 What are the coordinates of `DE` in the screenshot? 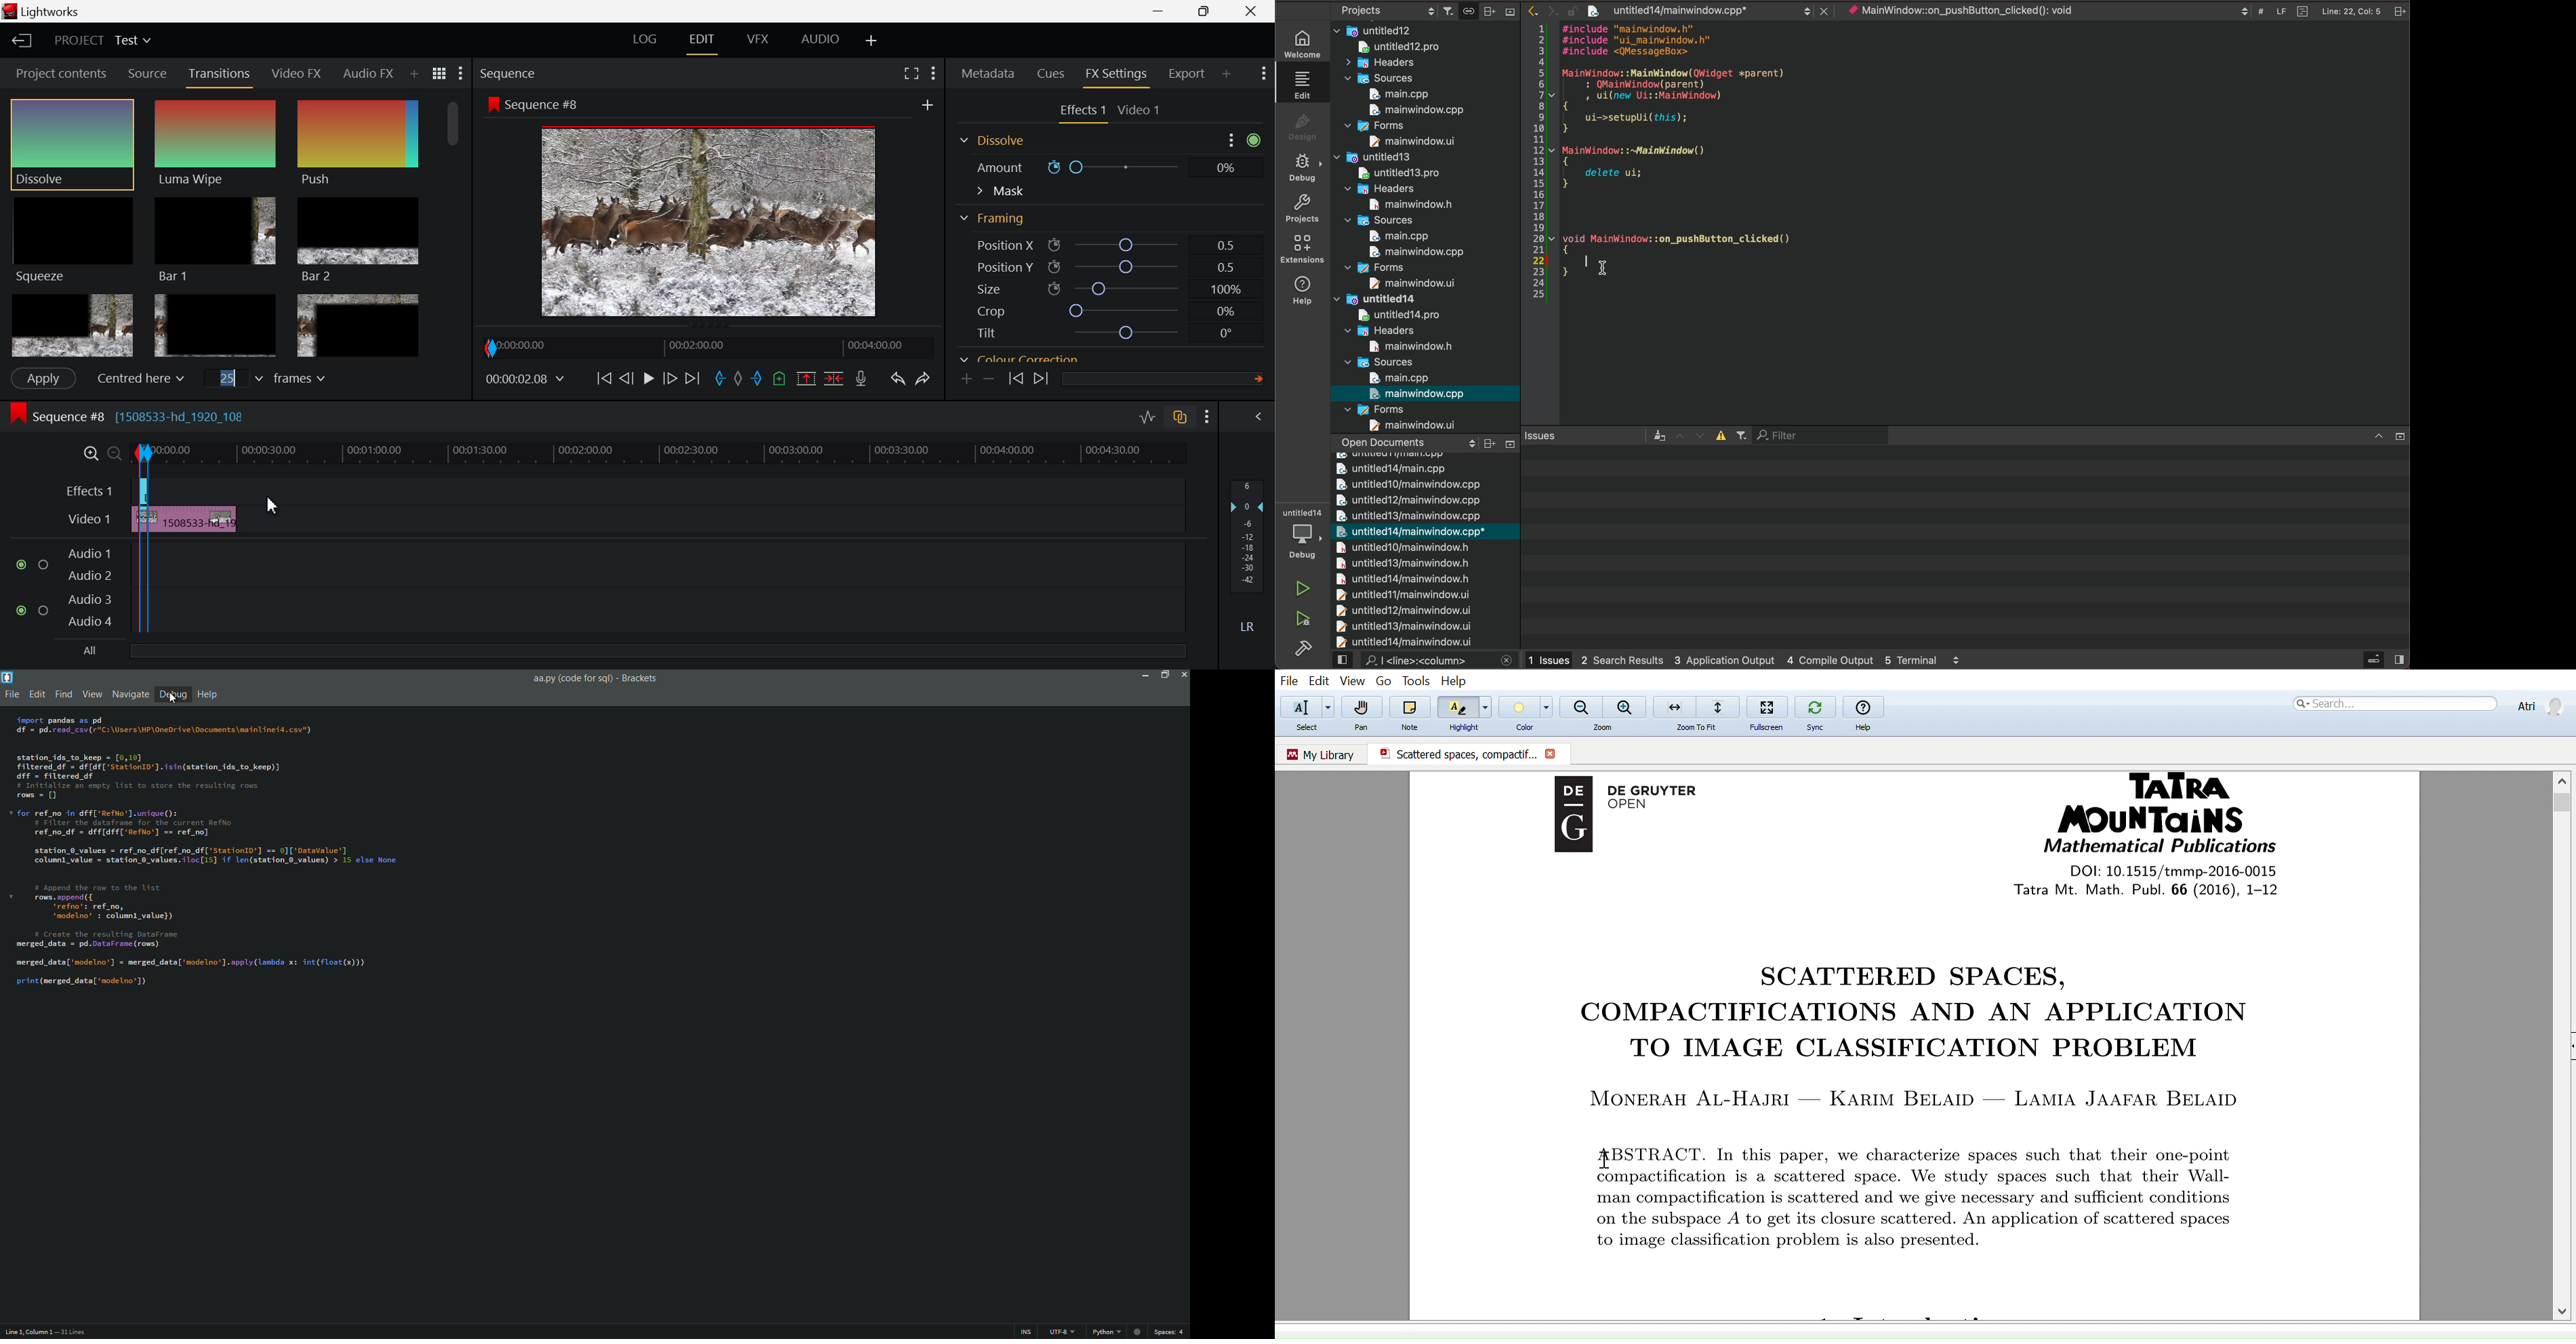 It's located at (1300, 169).